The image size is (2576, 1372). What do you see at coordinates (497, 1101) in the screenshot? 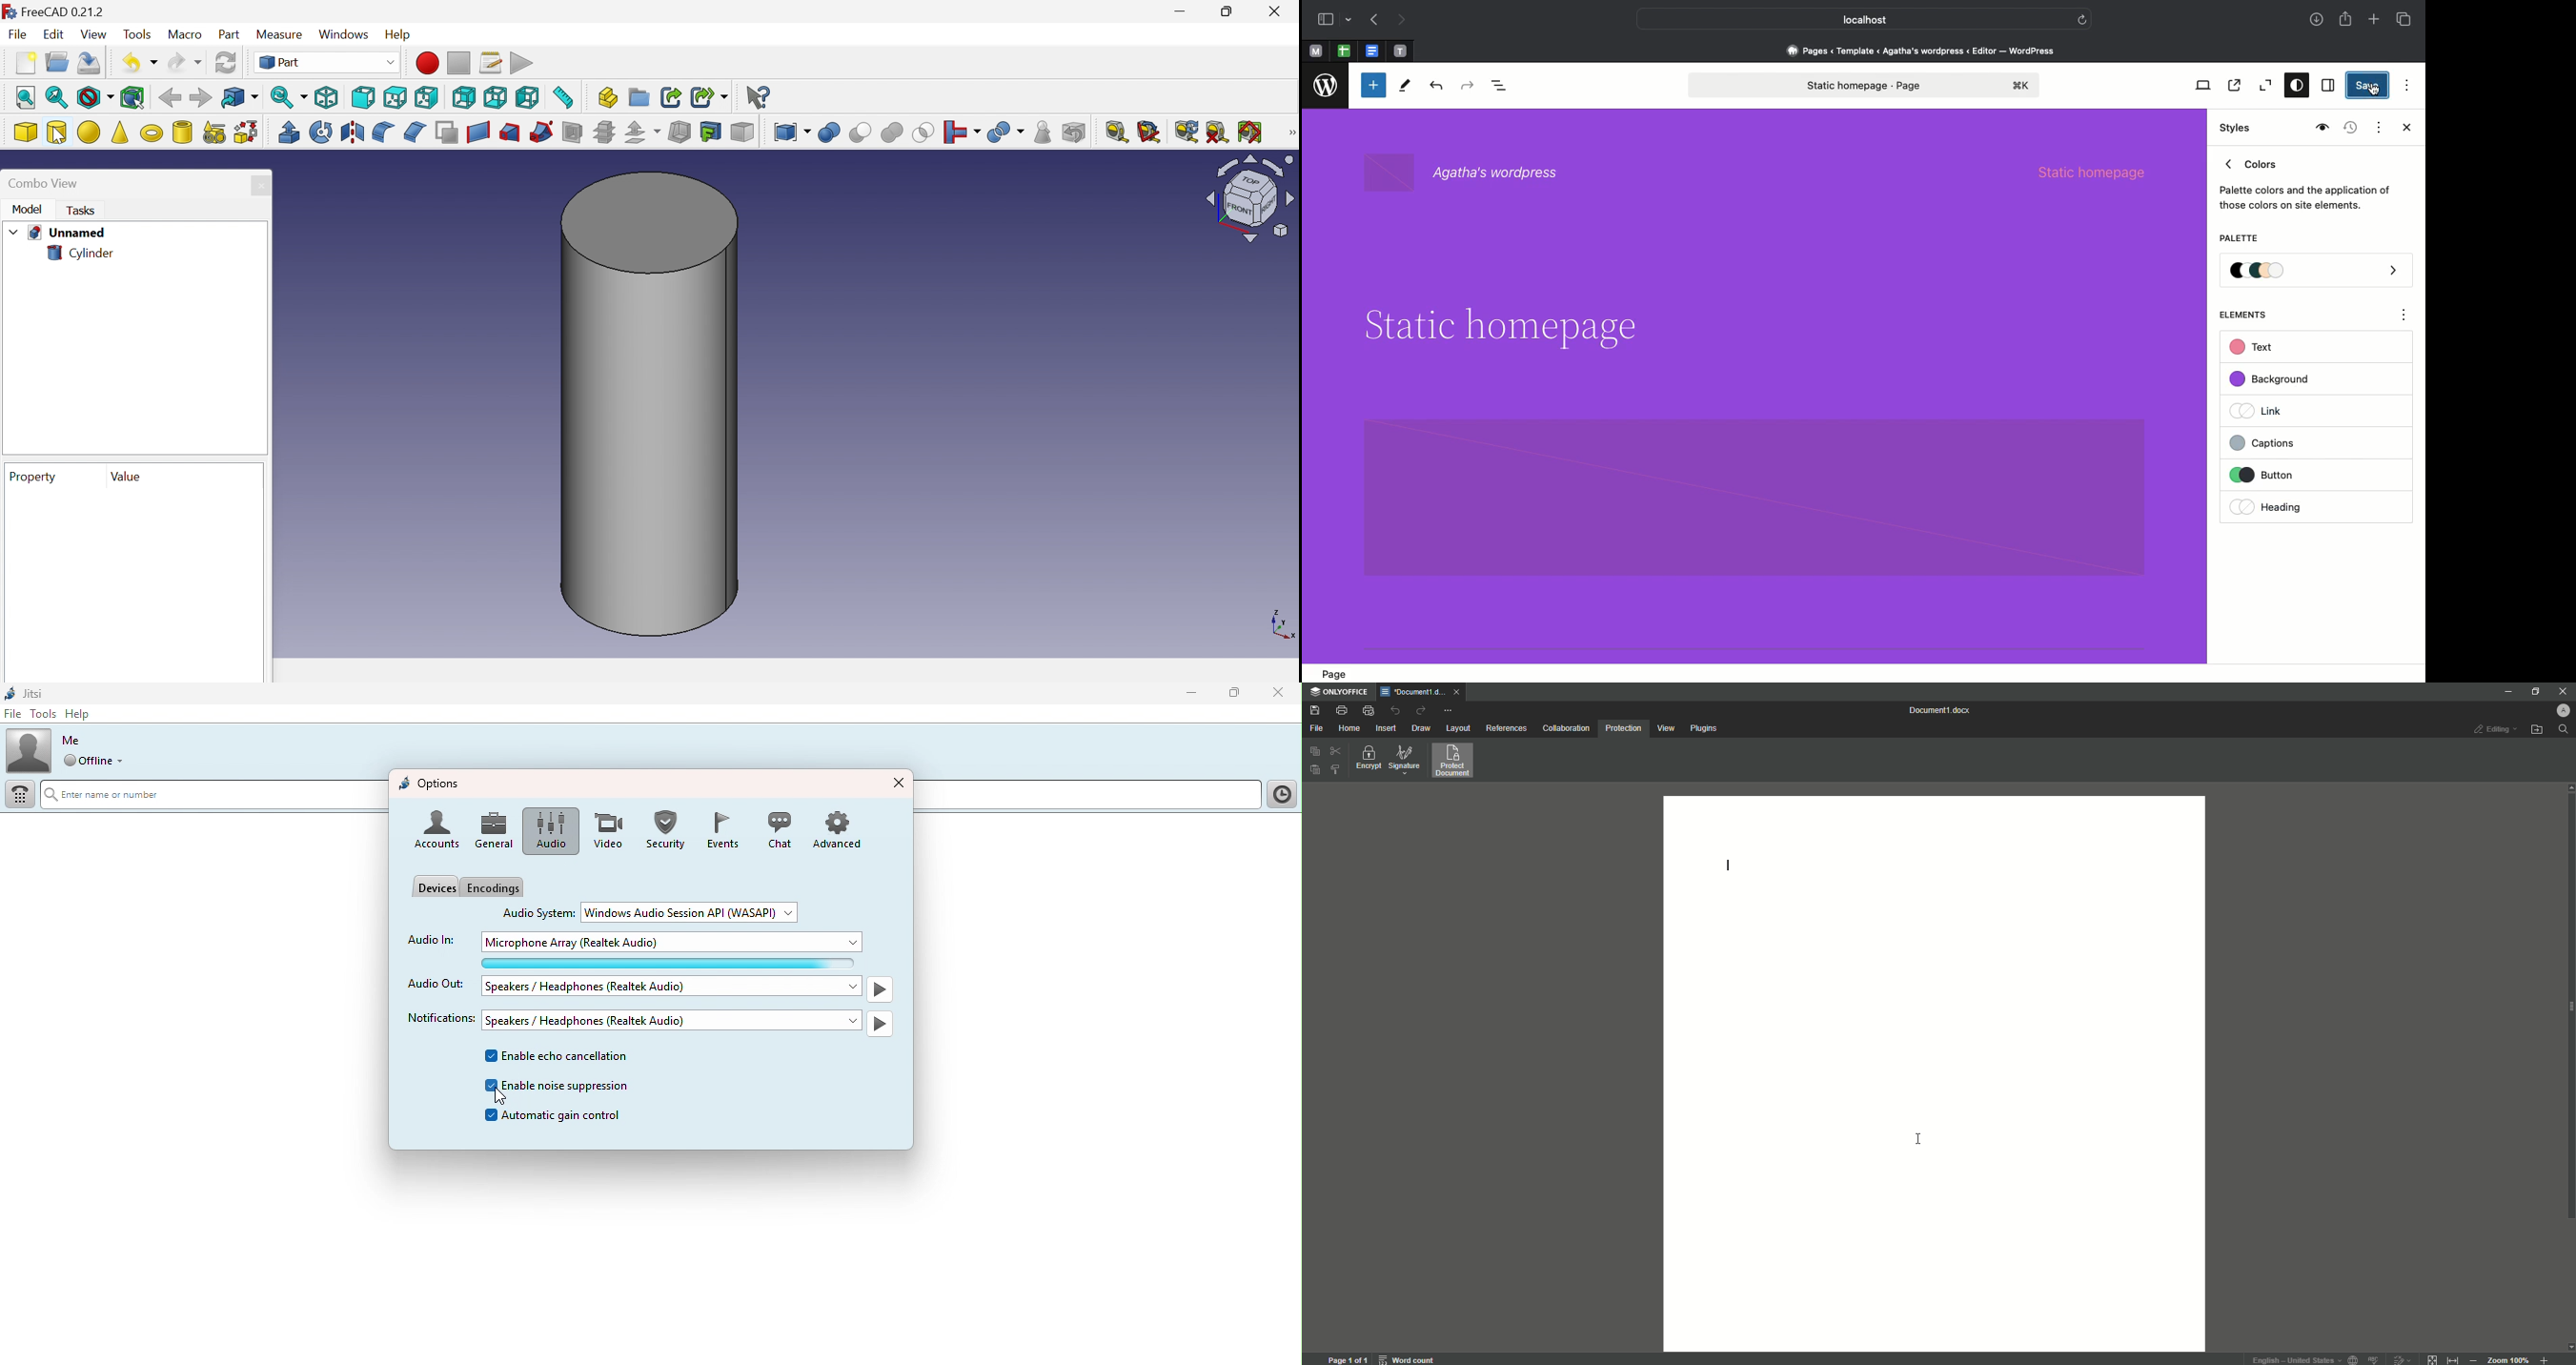
I see `cursor` at bounding box center [497, 1101].